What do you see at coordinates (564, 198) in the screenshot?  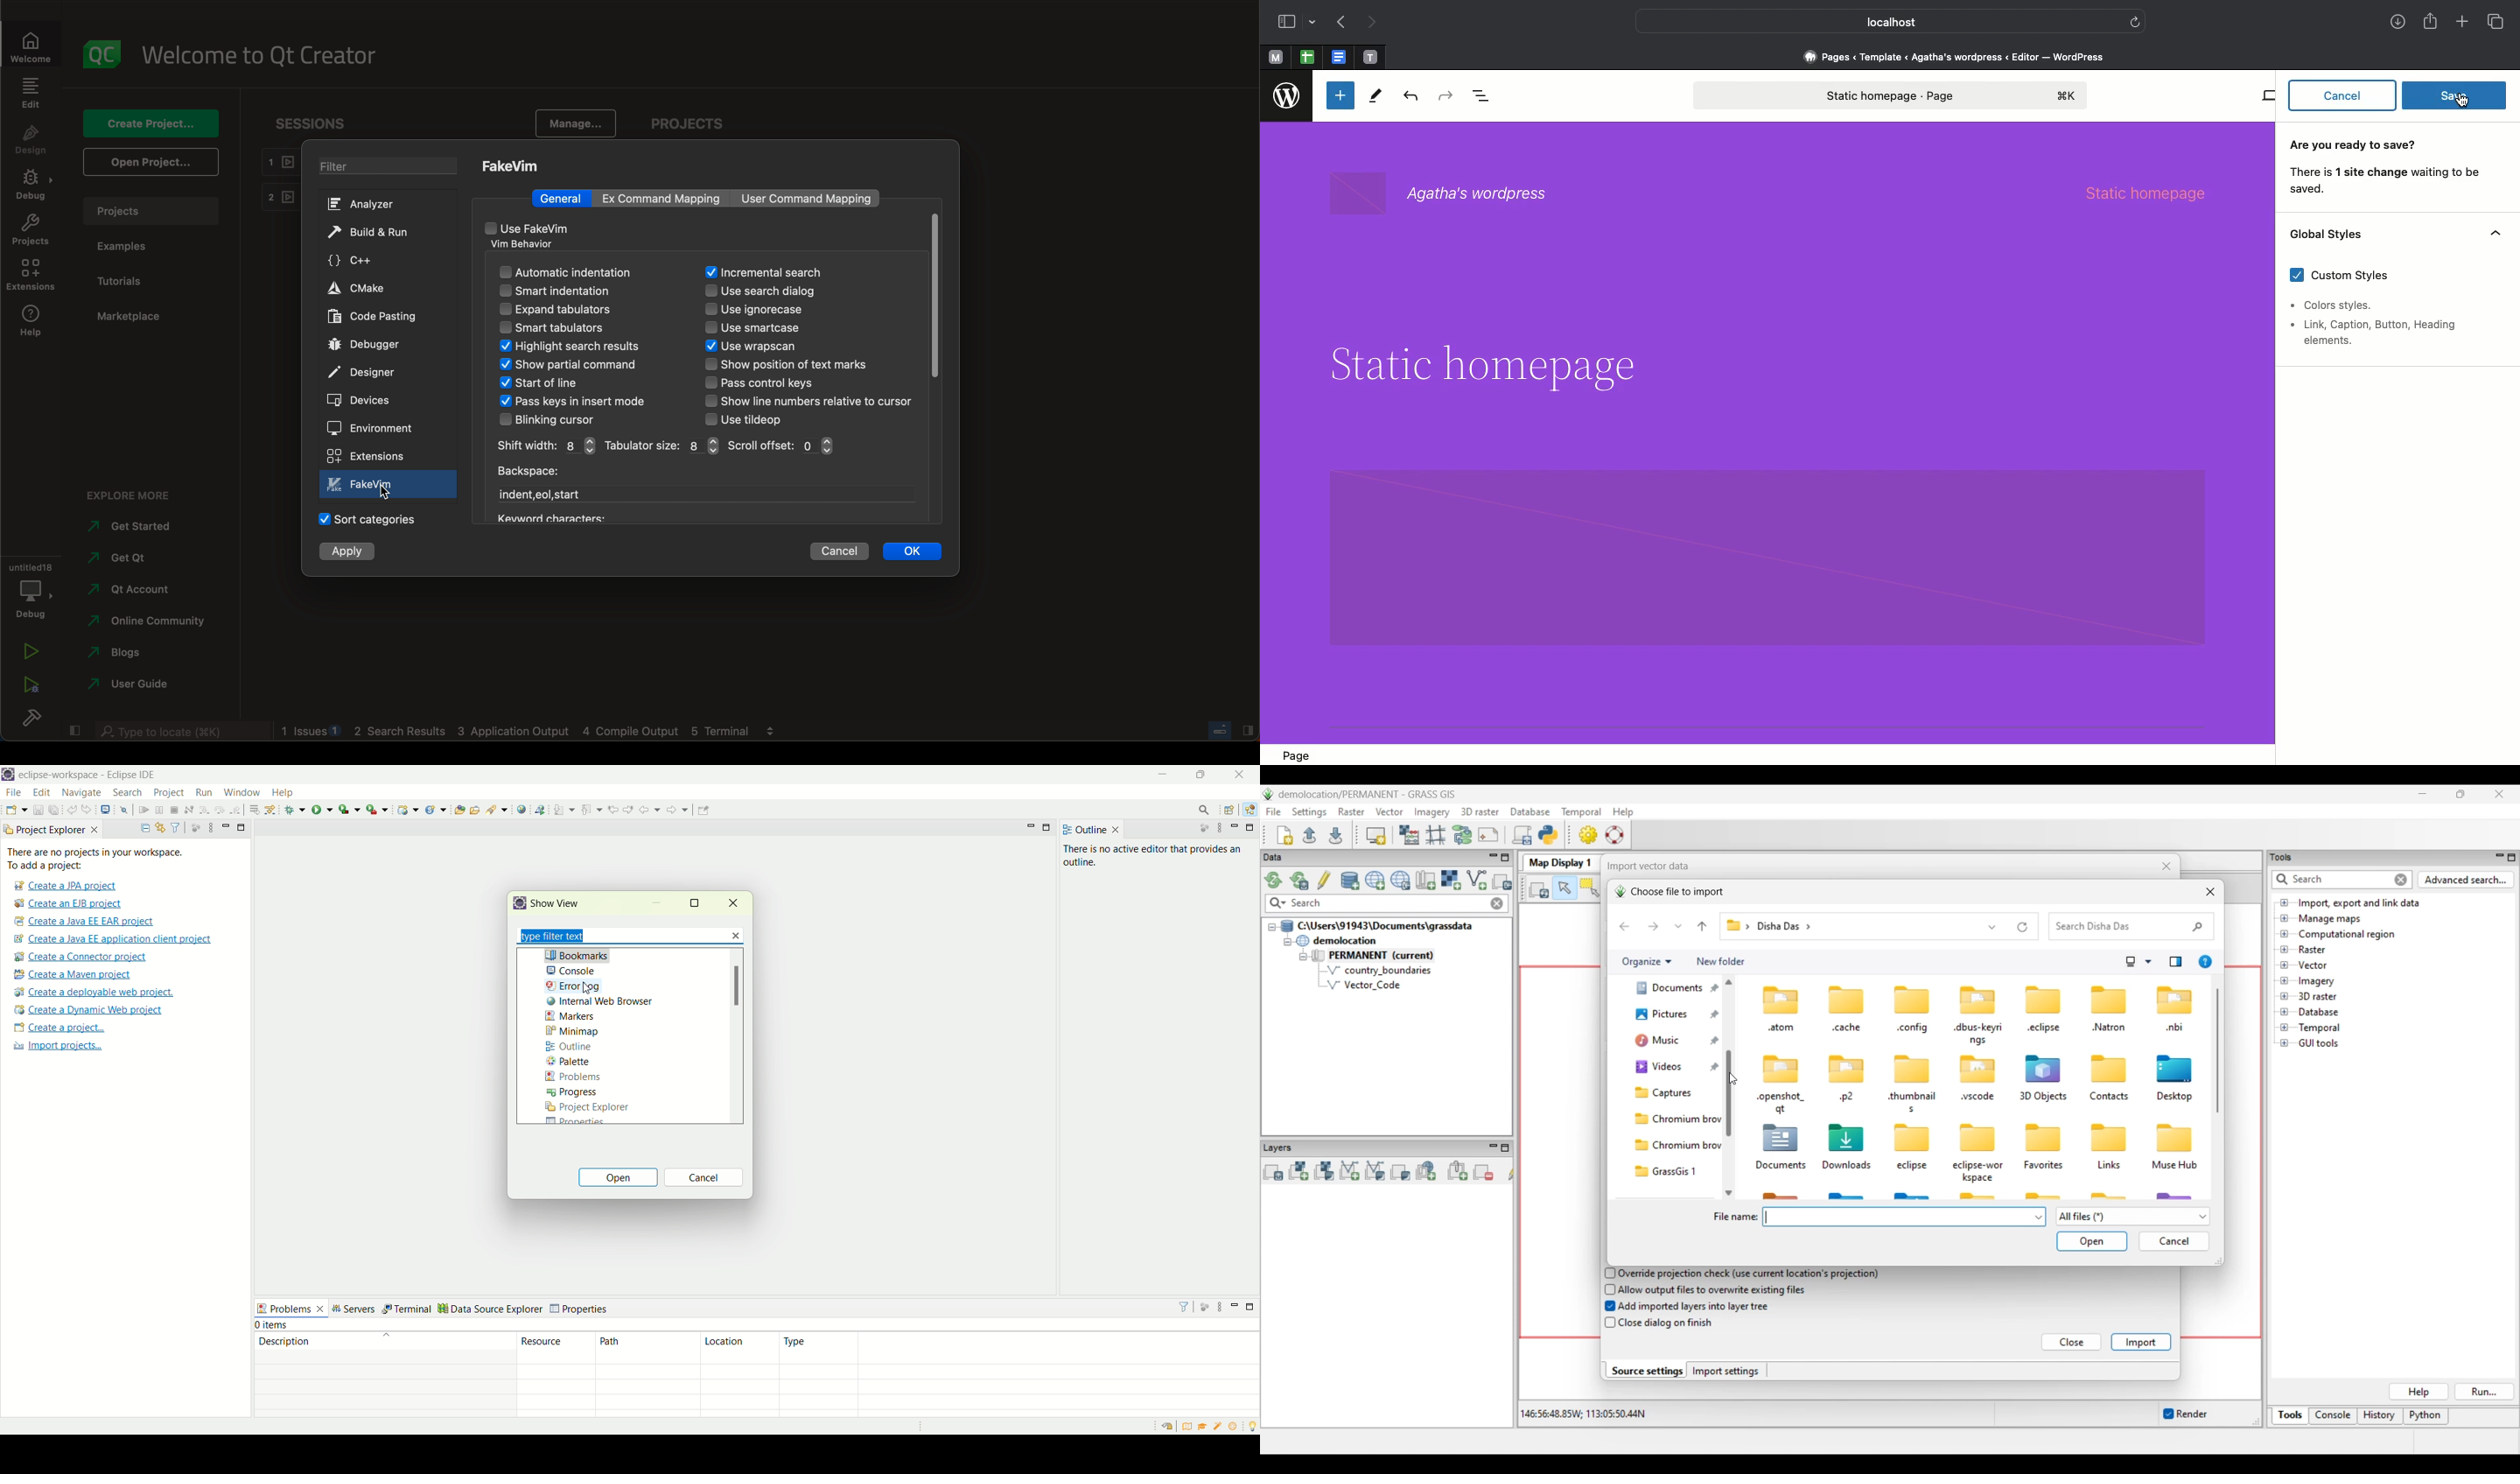 I see `general` at bounding box center [564, 198].